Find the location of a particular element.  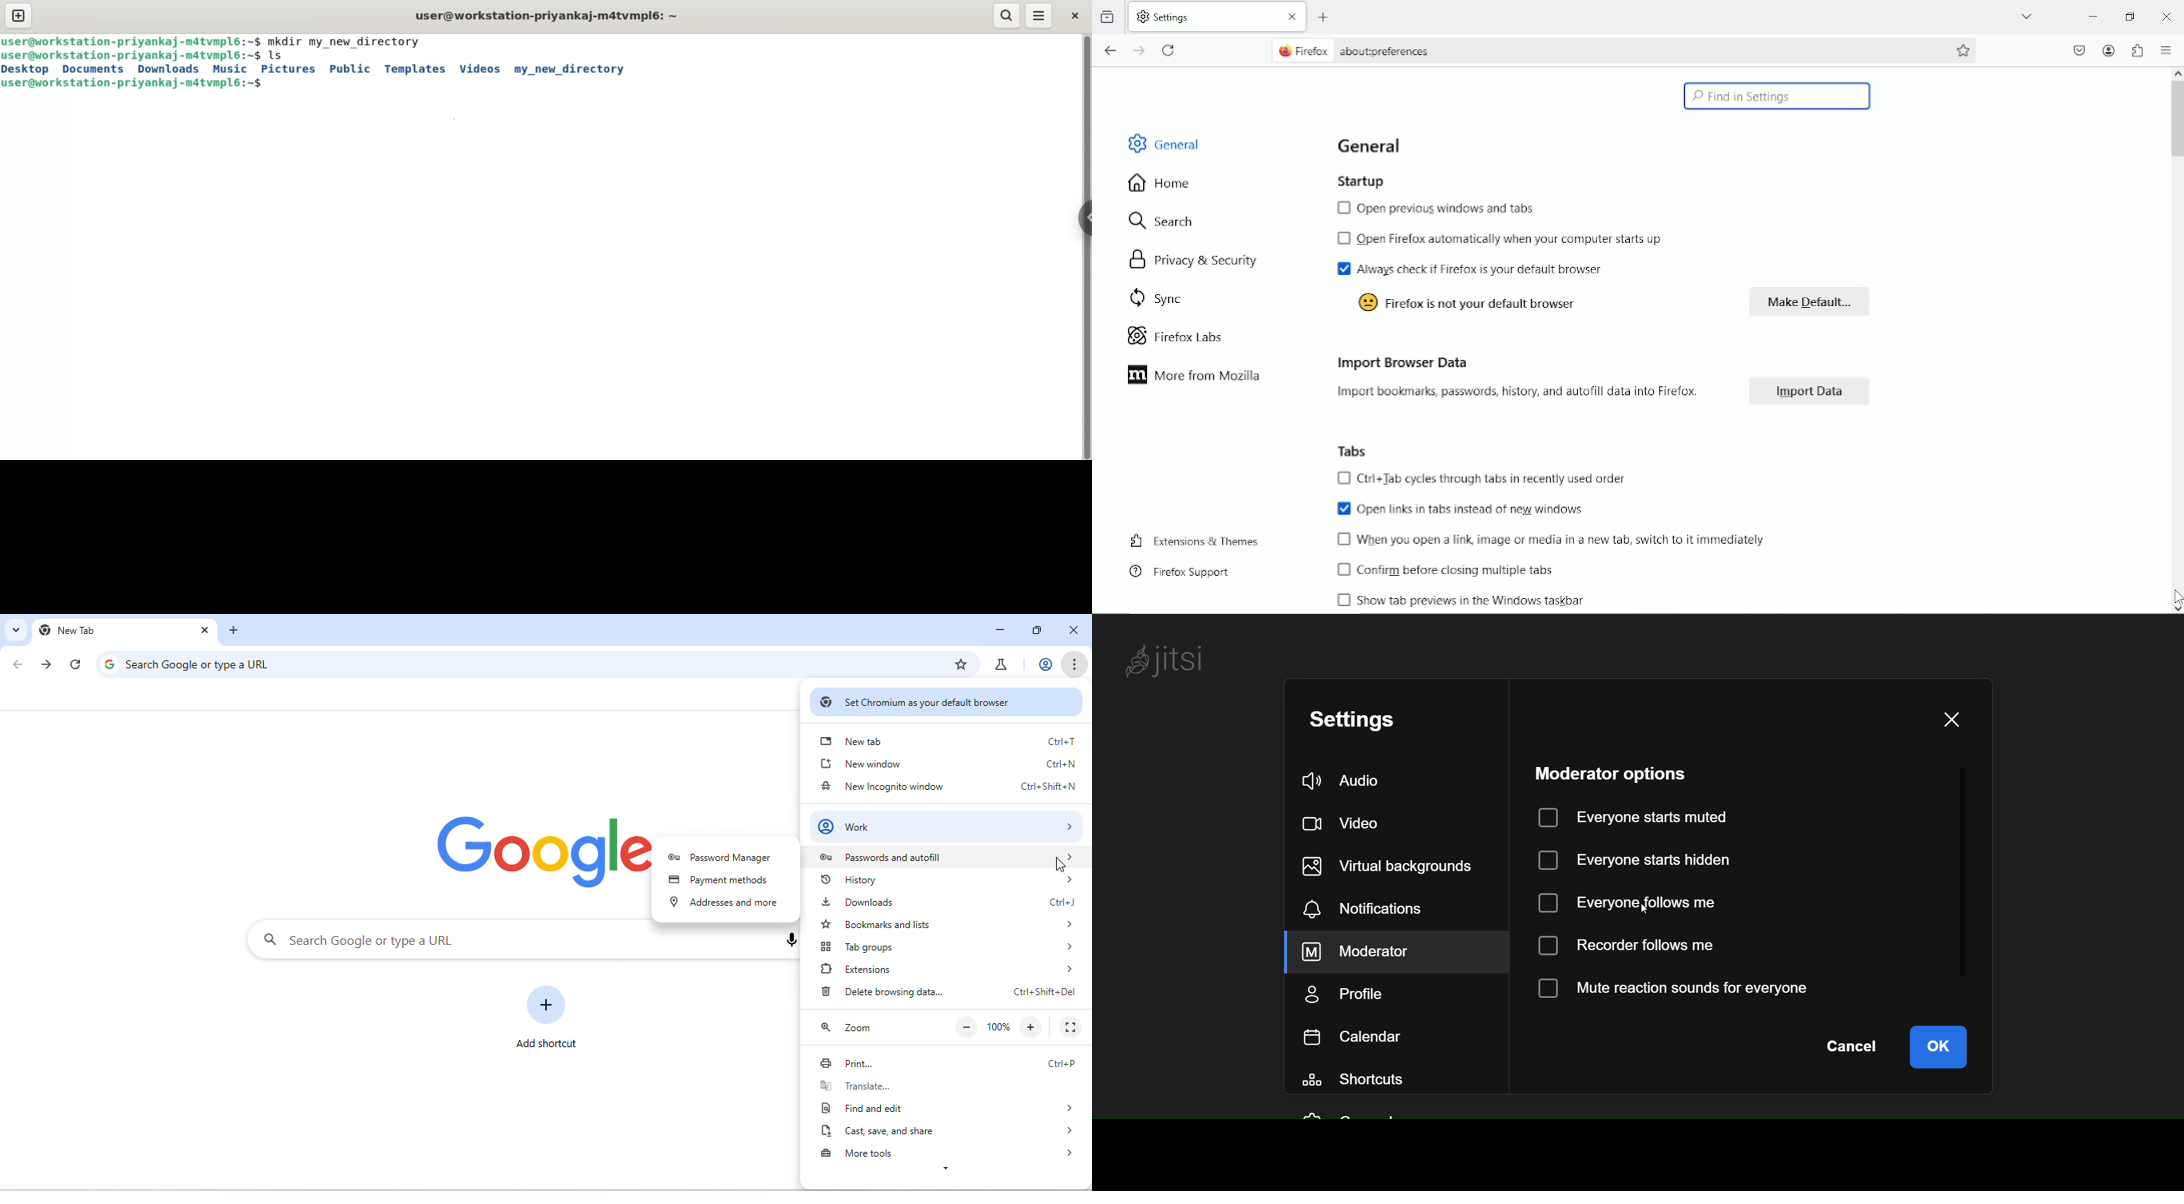

reload current page is located at coordinates (1170, 49).